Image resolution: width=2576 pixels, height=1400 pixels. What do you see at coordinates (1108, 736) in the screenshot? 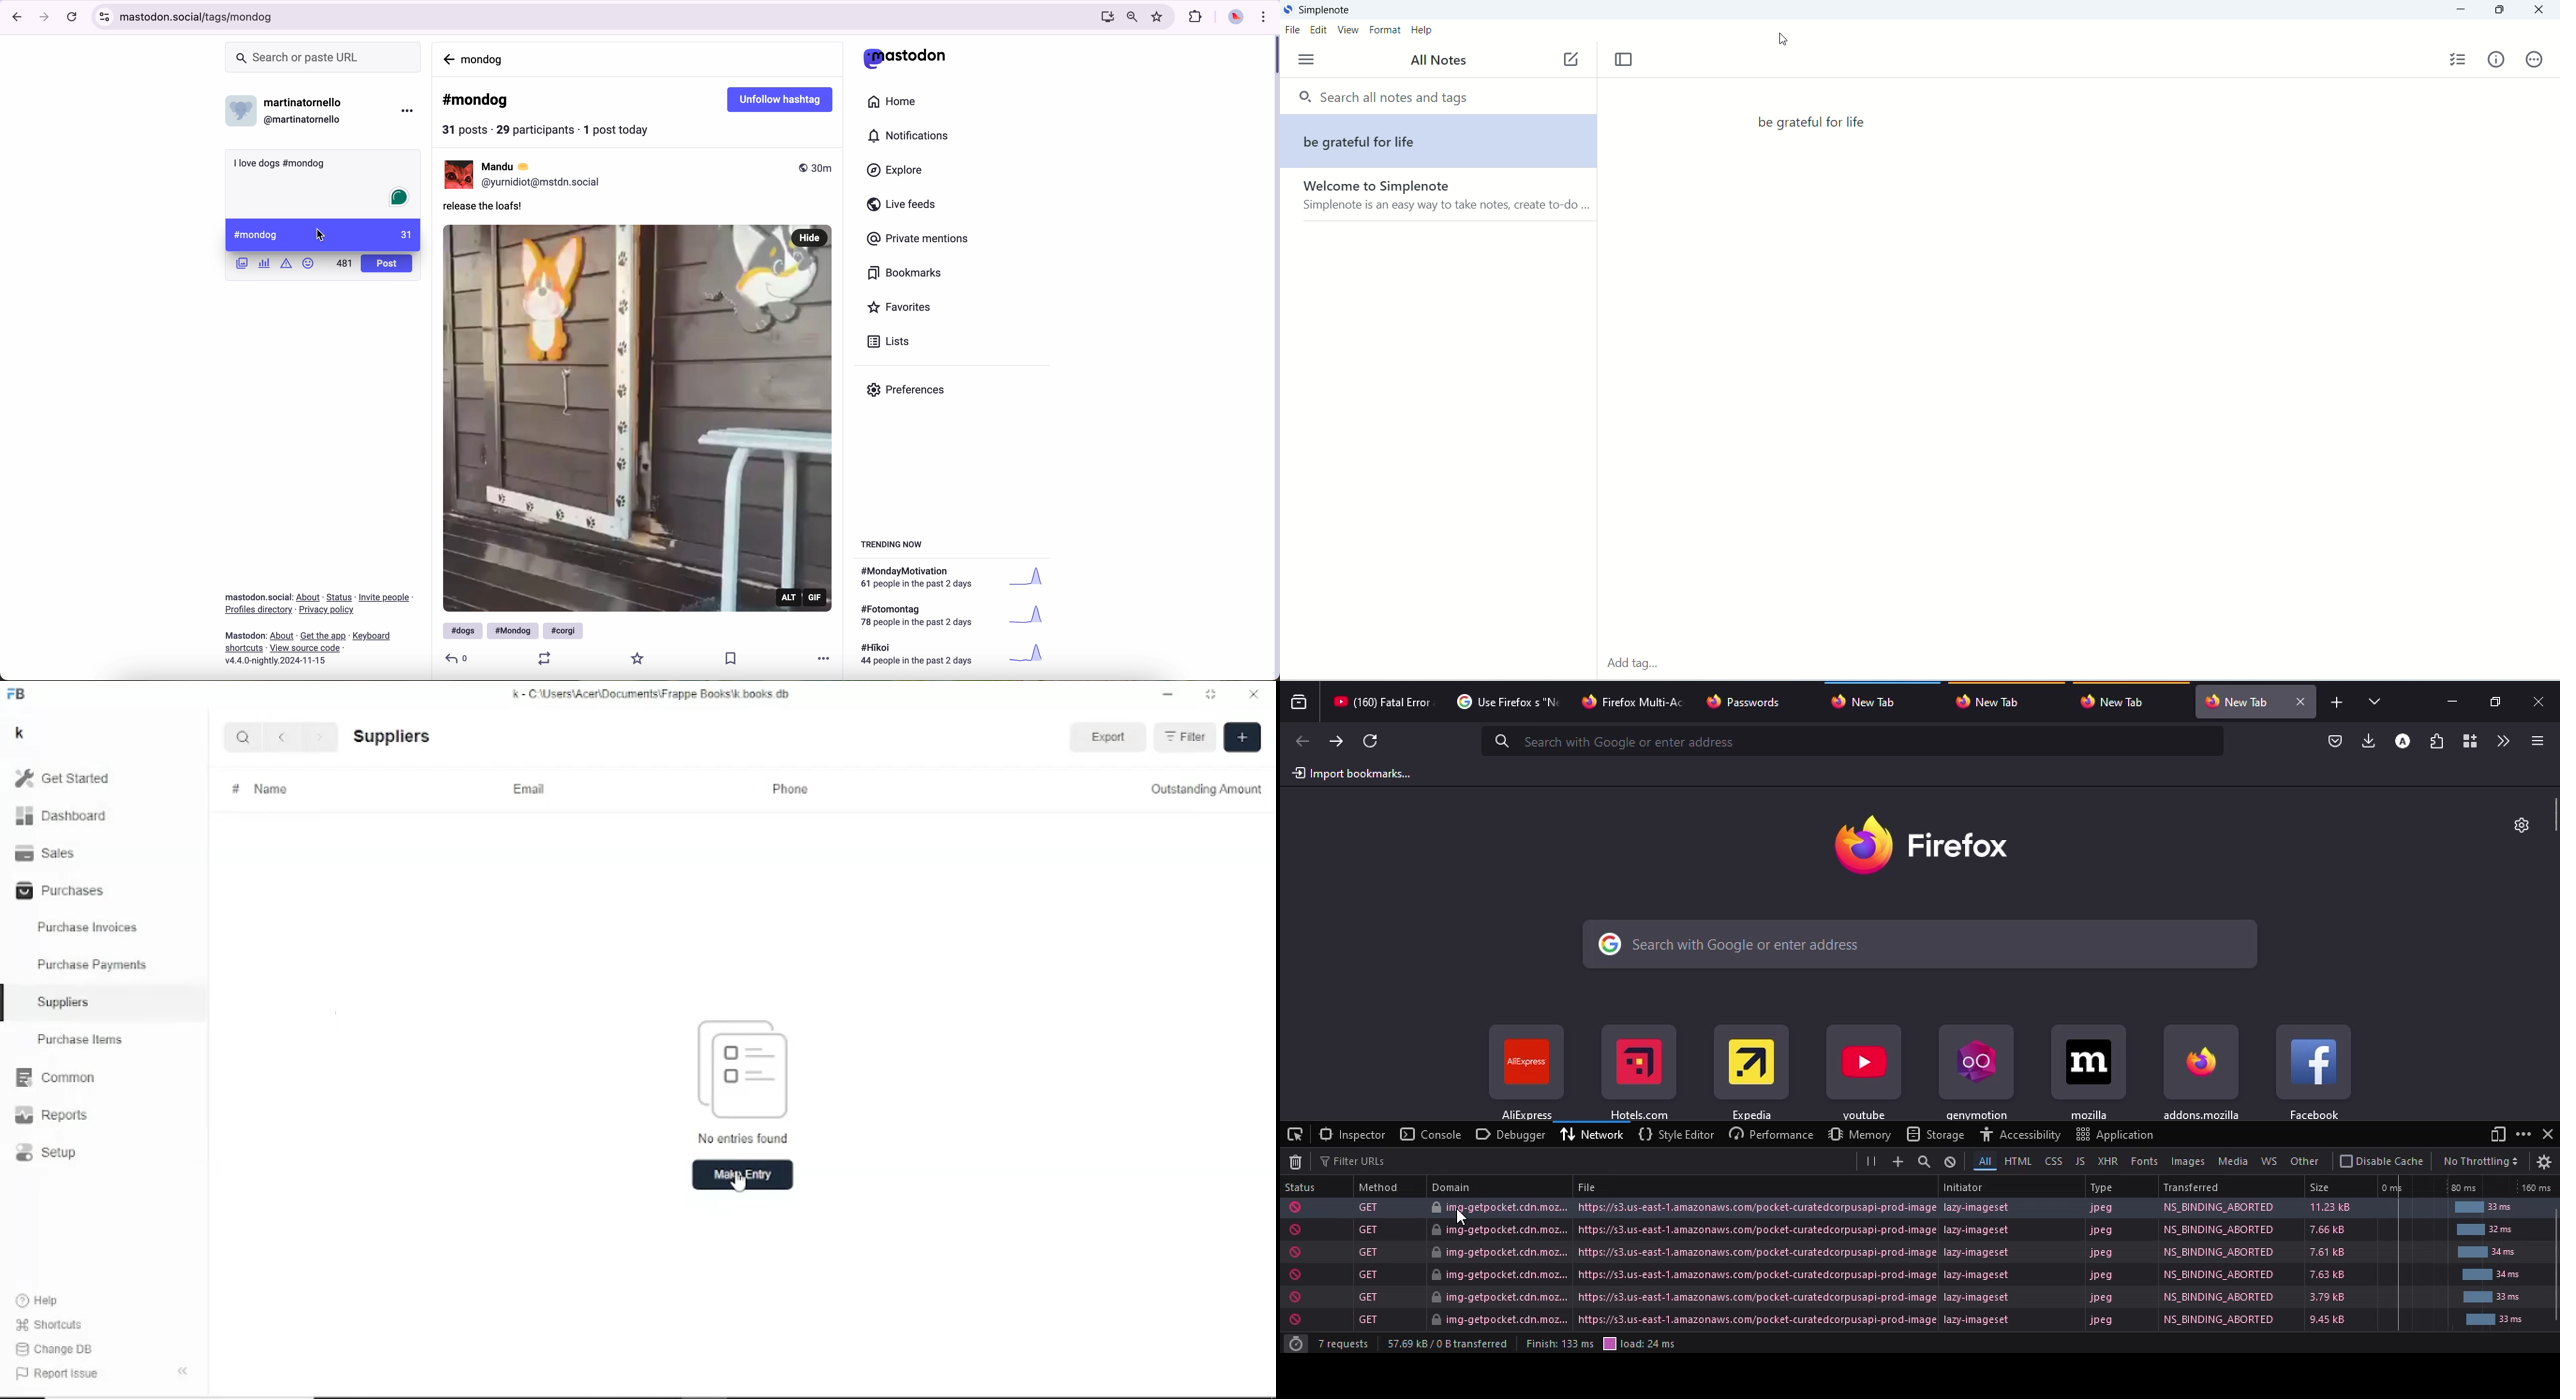
I see `Export` at bounding box center [1108, 736].